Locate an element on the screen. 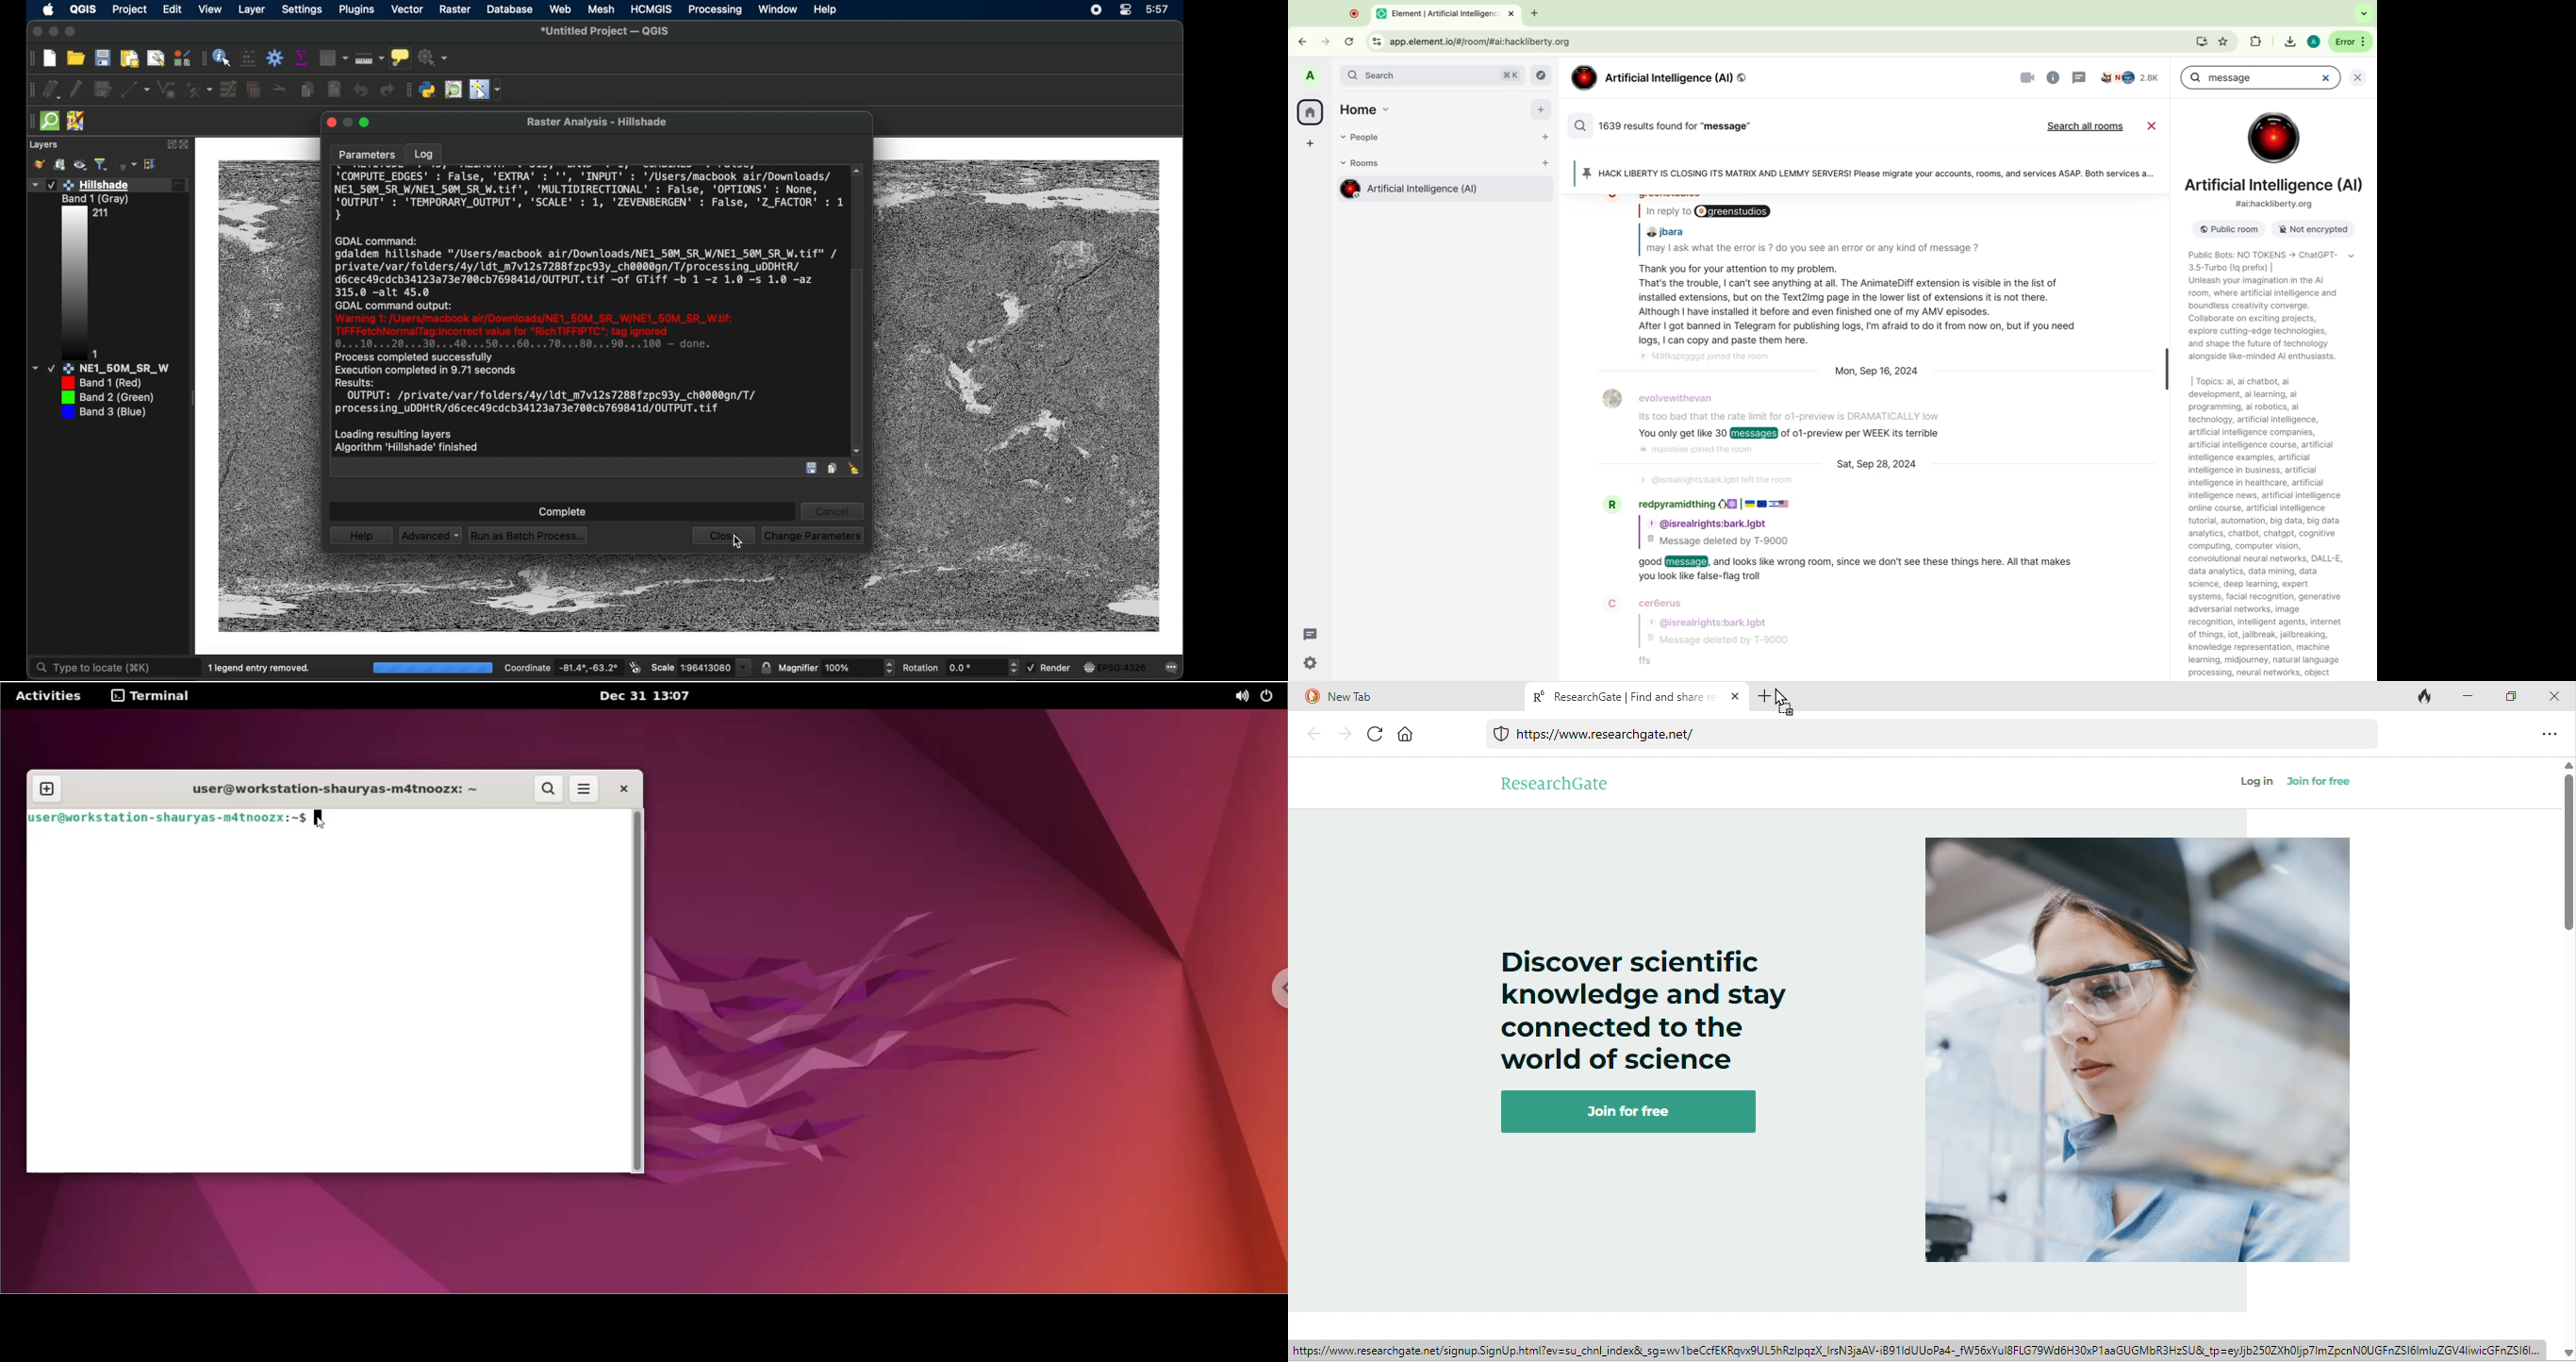 This screenshot has height=1372, width=2576. render is located at coordinates (1049, 667).